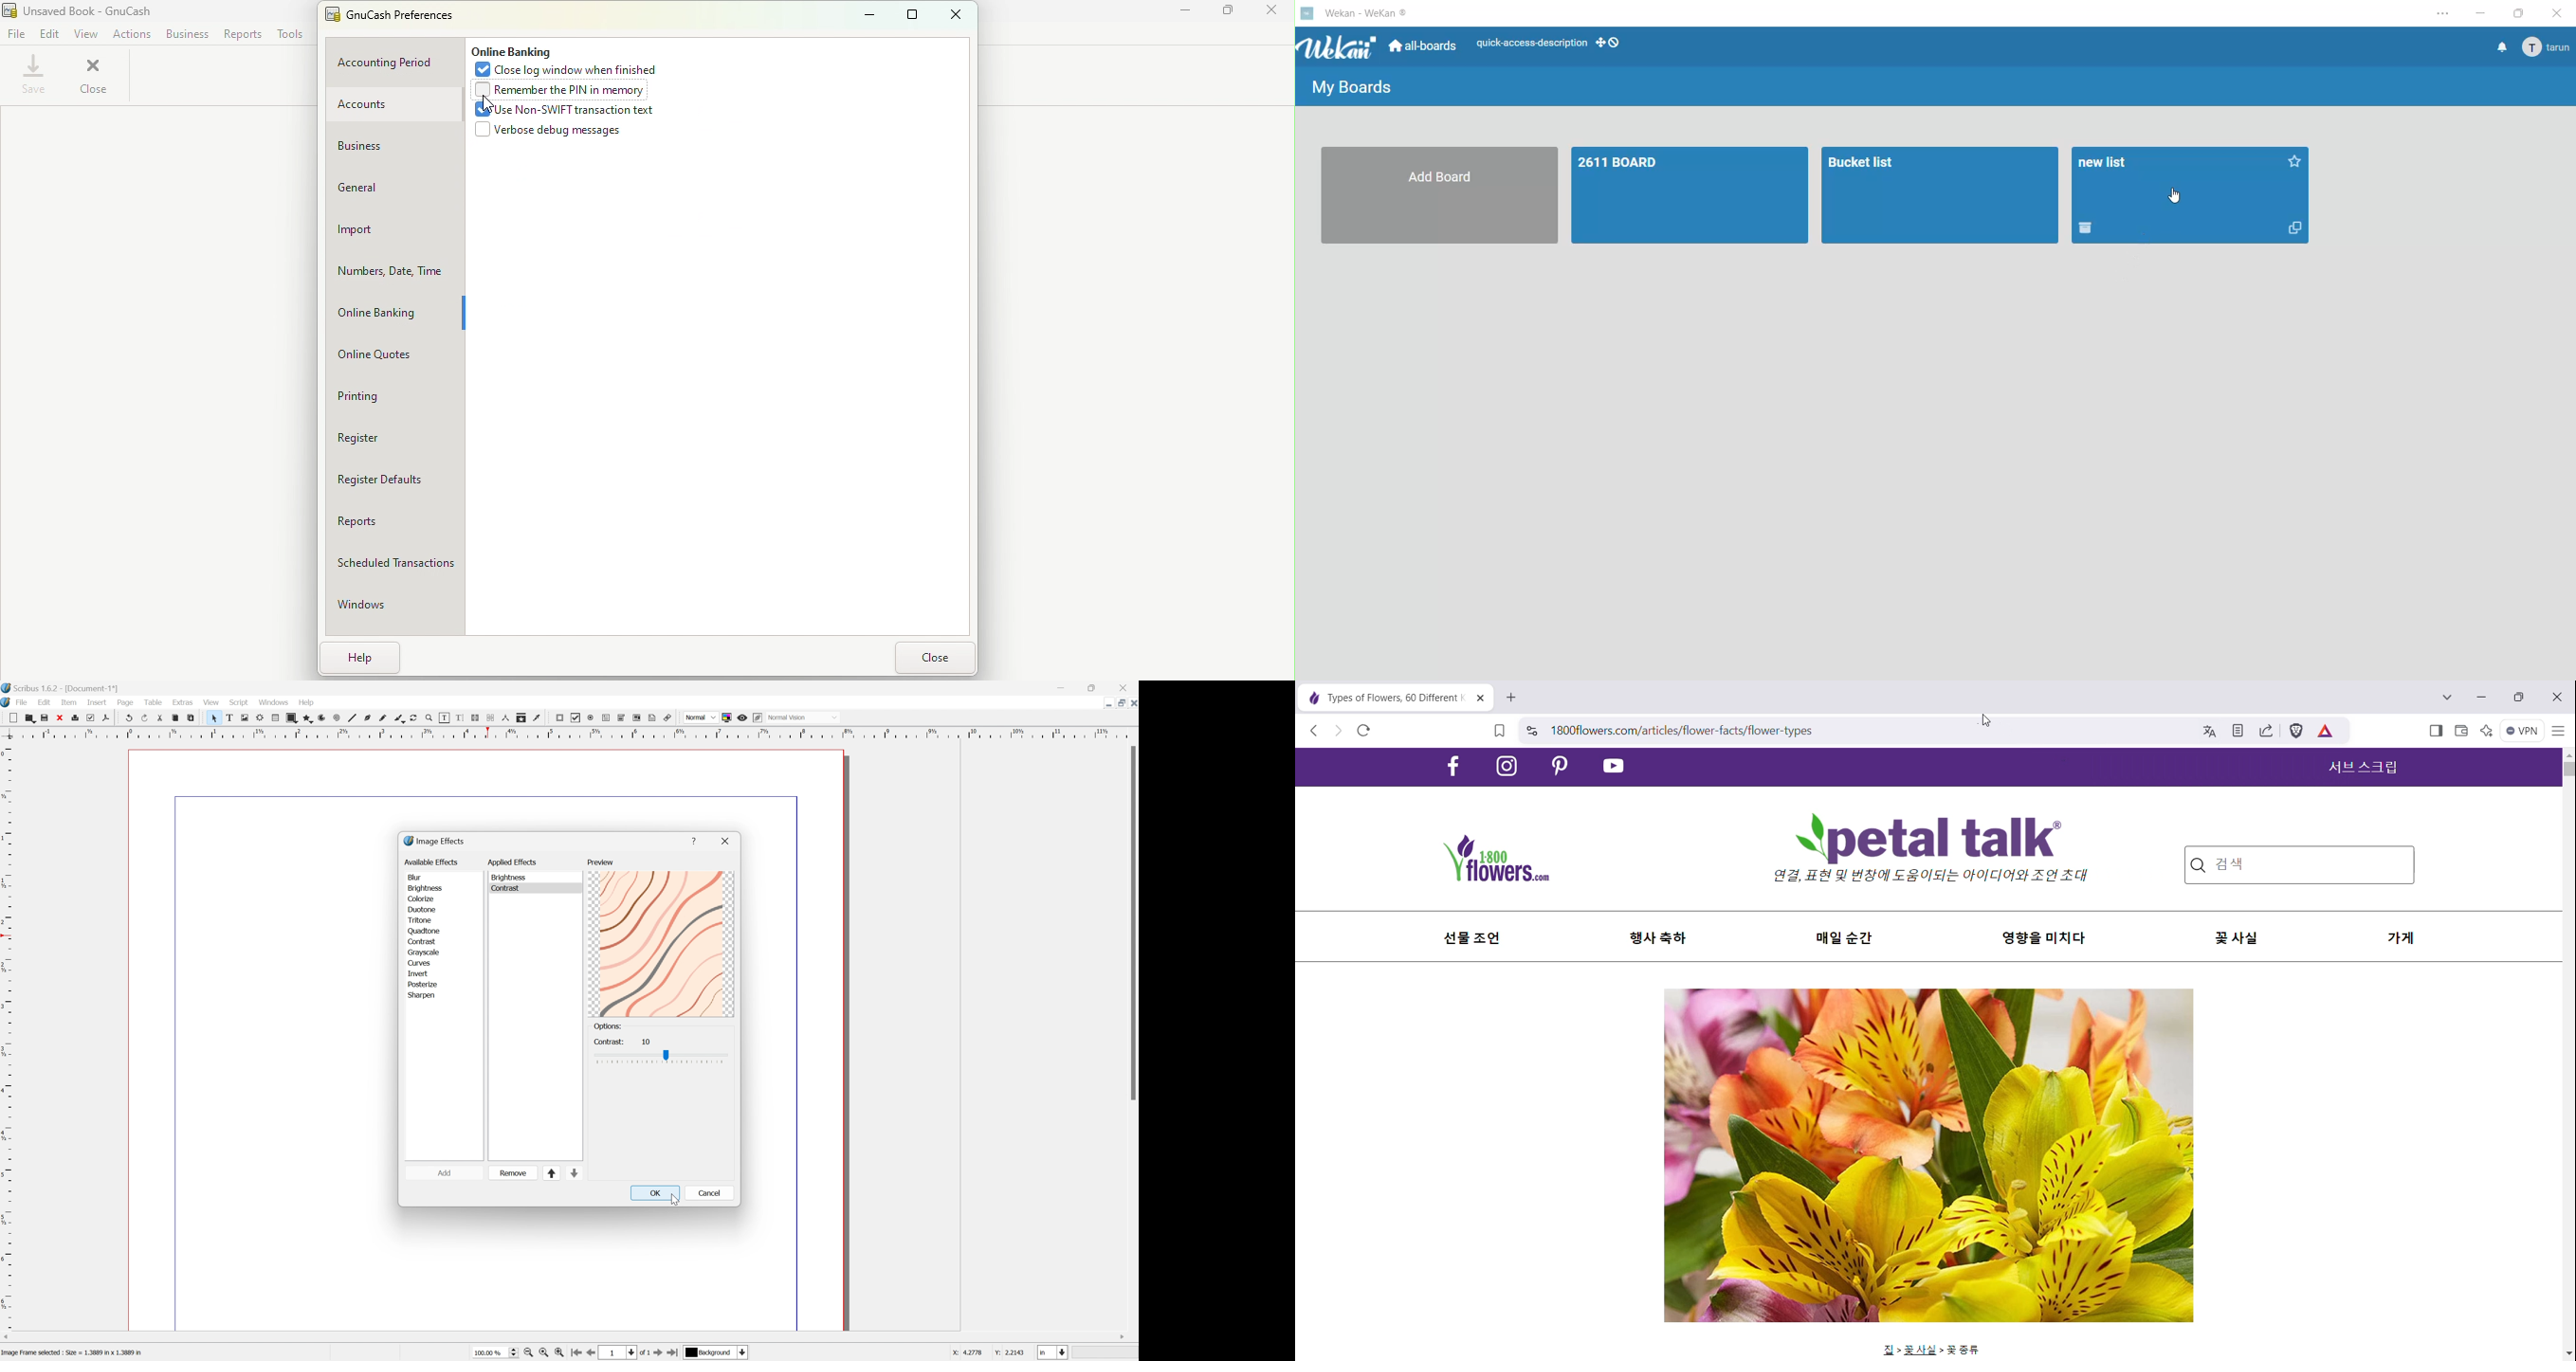  What do you see at coordinates (143, 717) in the screenshot?
I see `Redo` at bounding box center [143, 717].